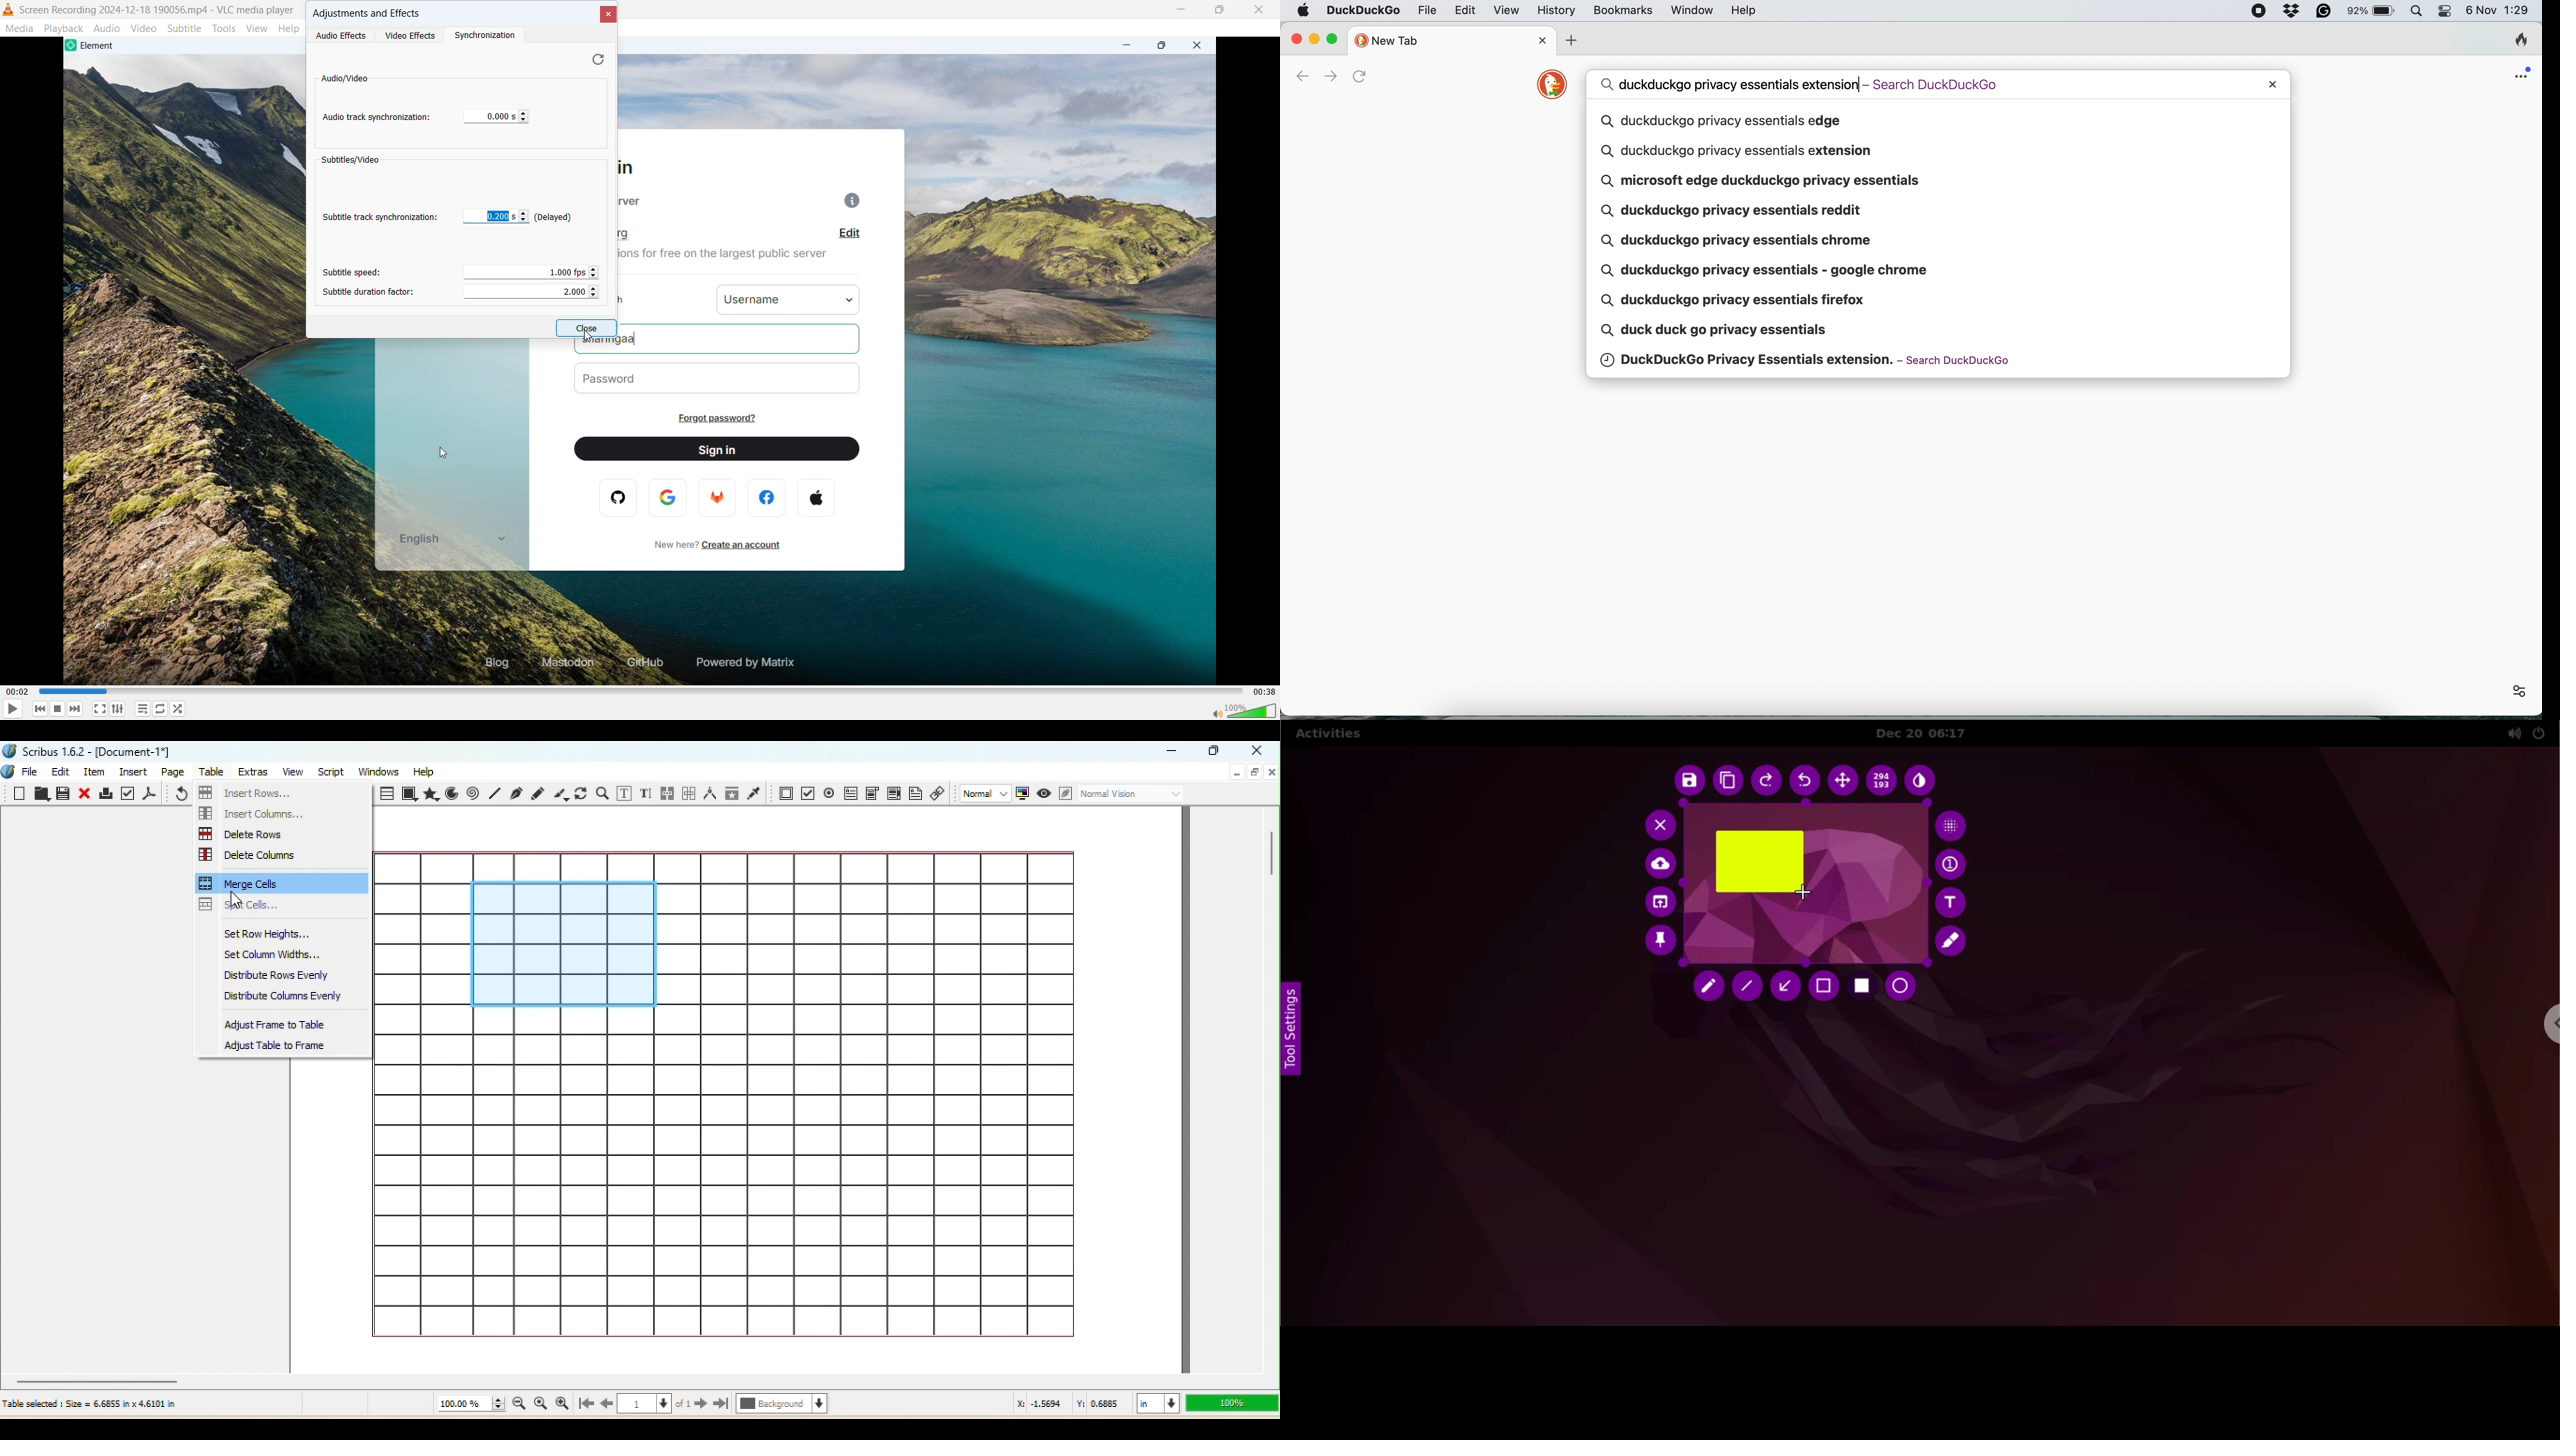 This screenshot has width=2576, height=1456. What do you see at coordinates (353, 272) in the screenshot?
I see `subtitle speed` at bounding box center [353, 272].